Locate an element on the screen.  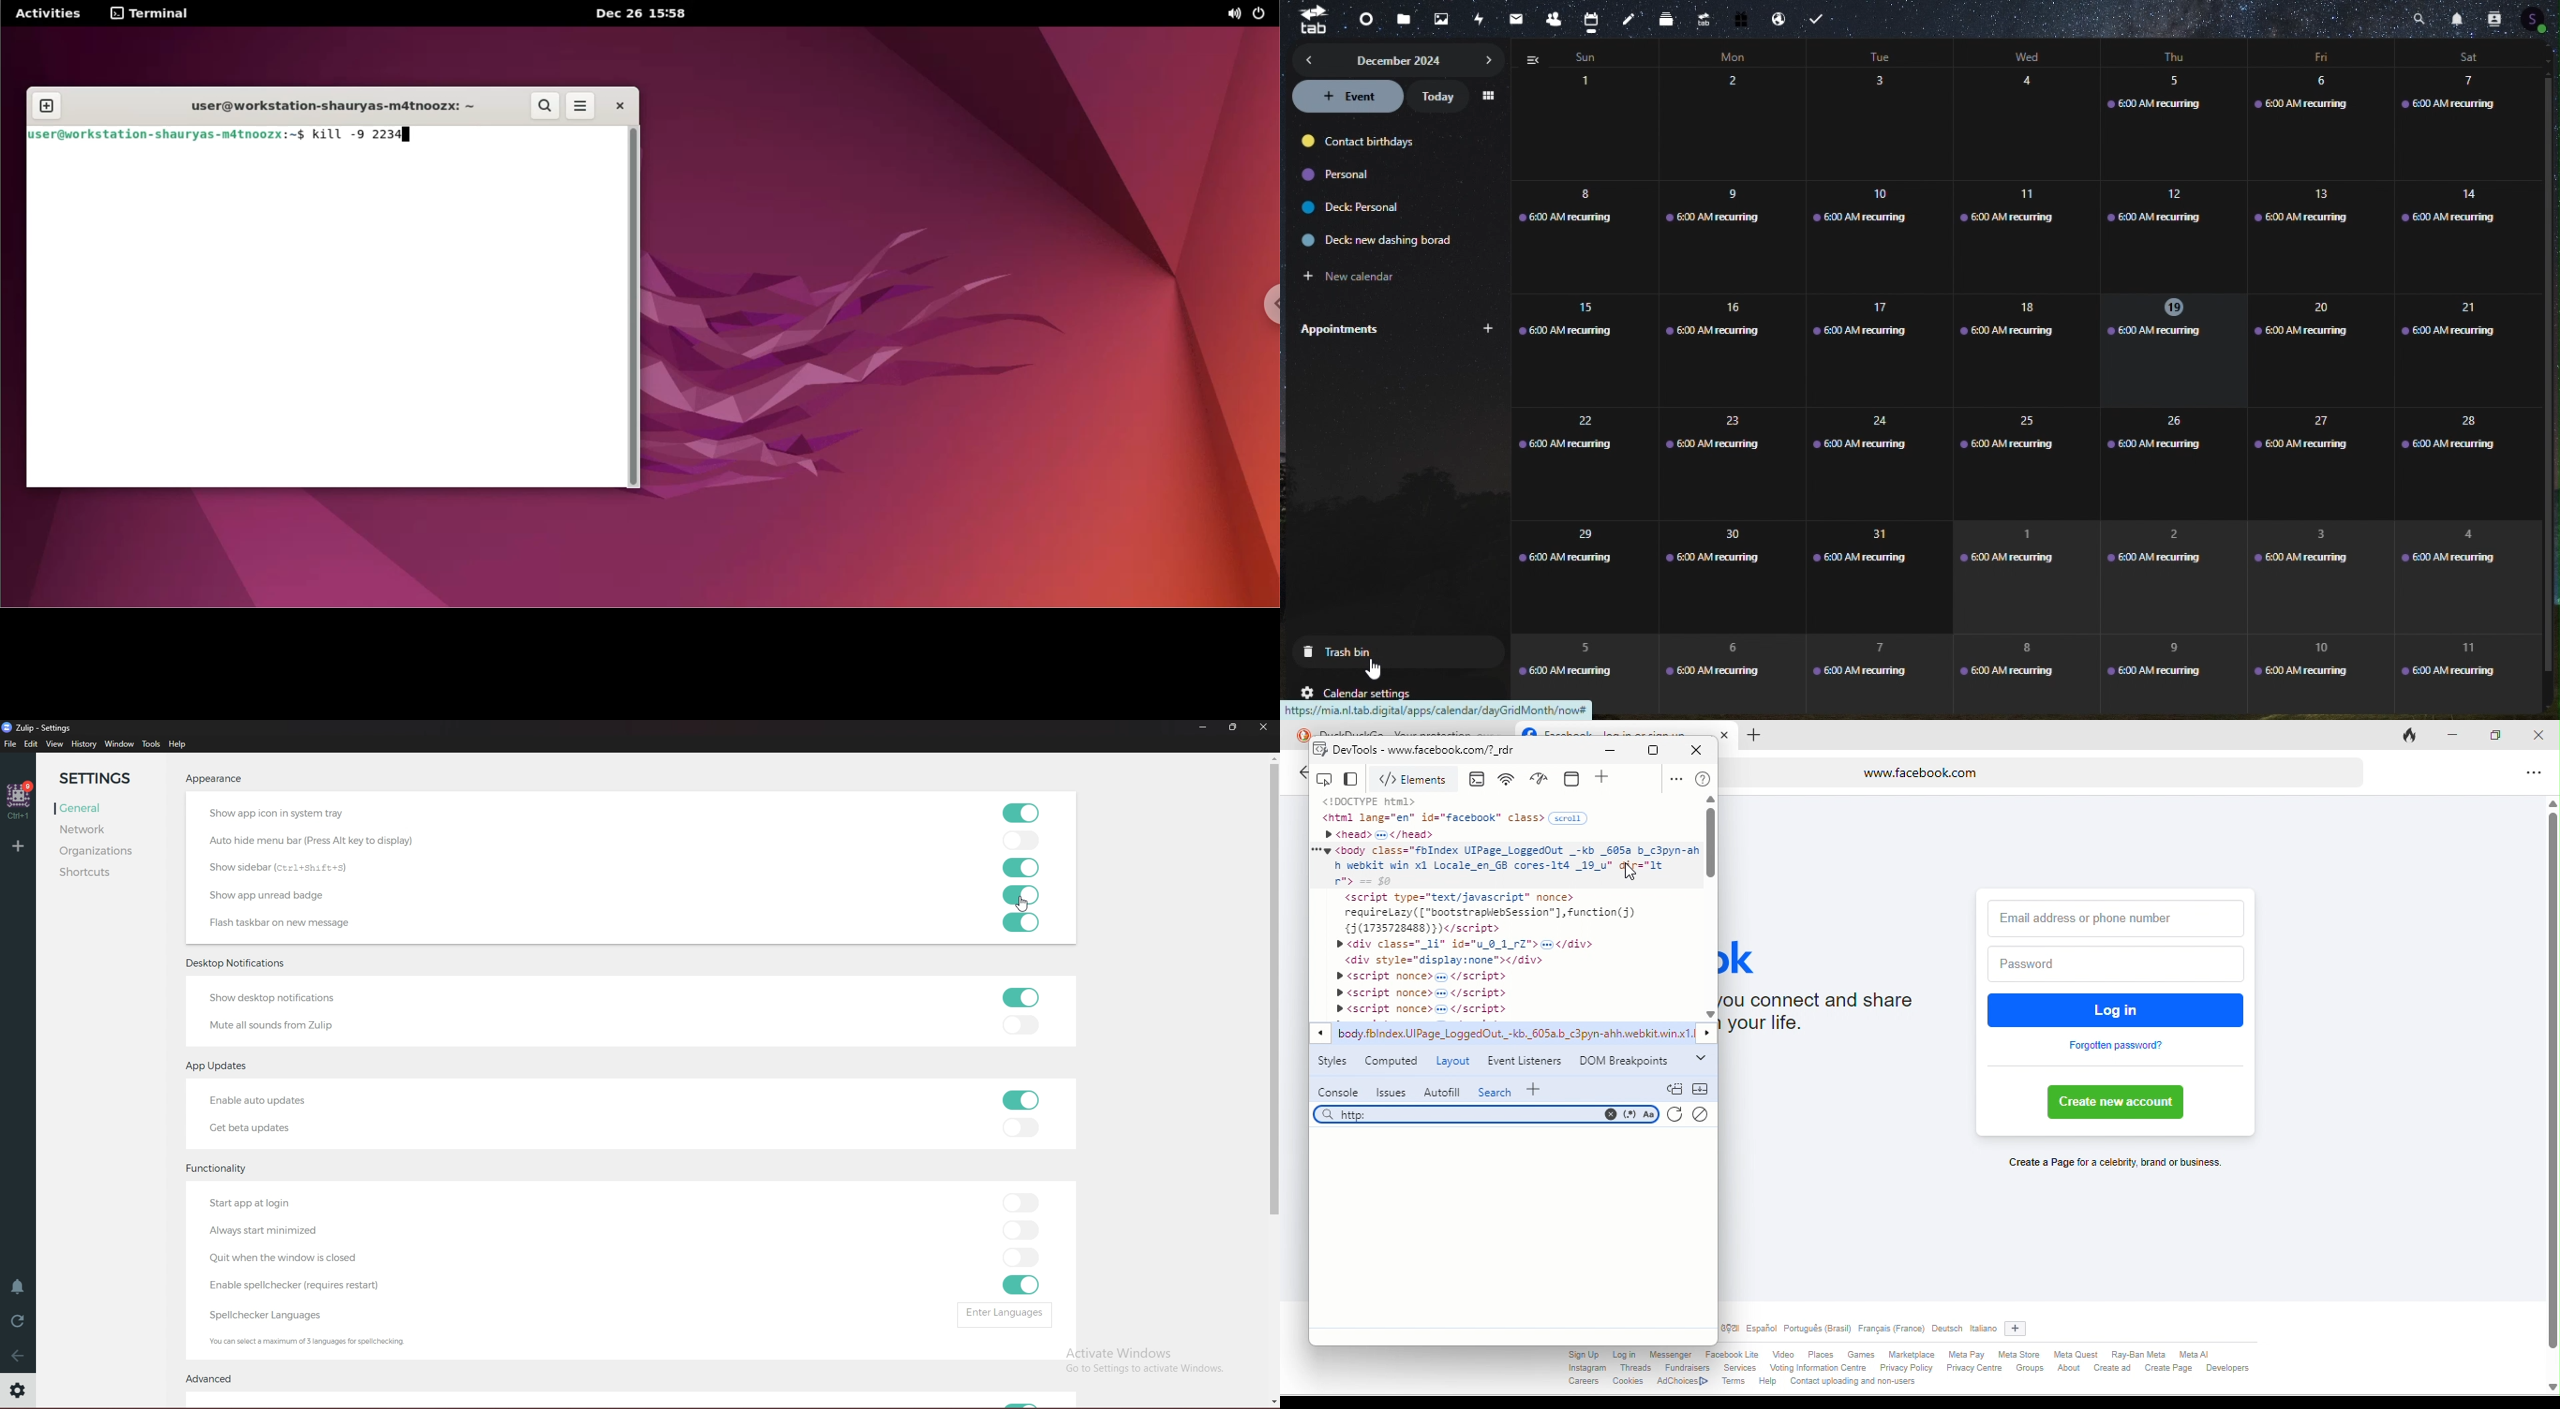
15 is located at coordinates (1570, 348).